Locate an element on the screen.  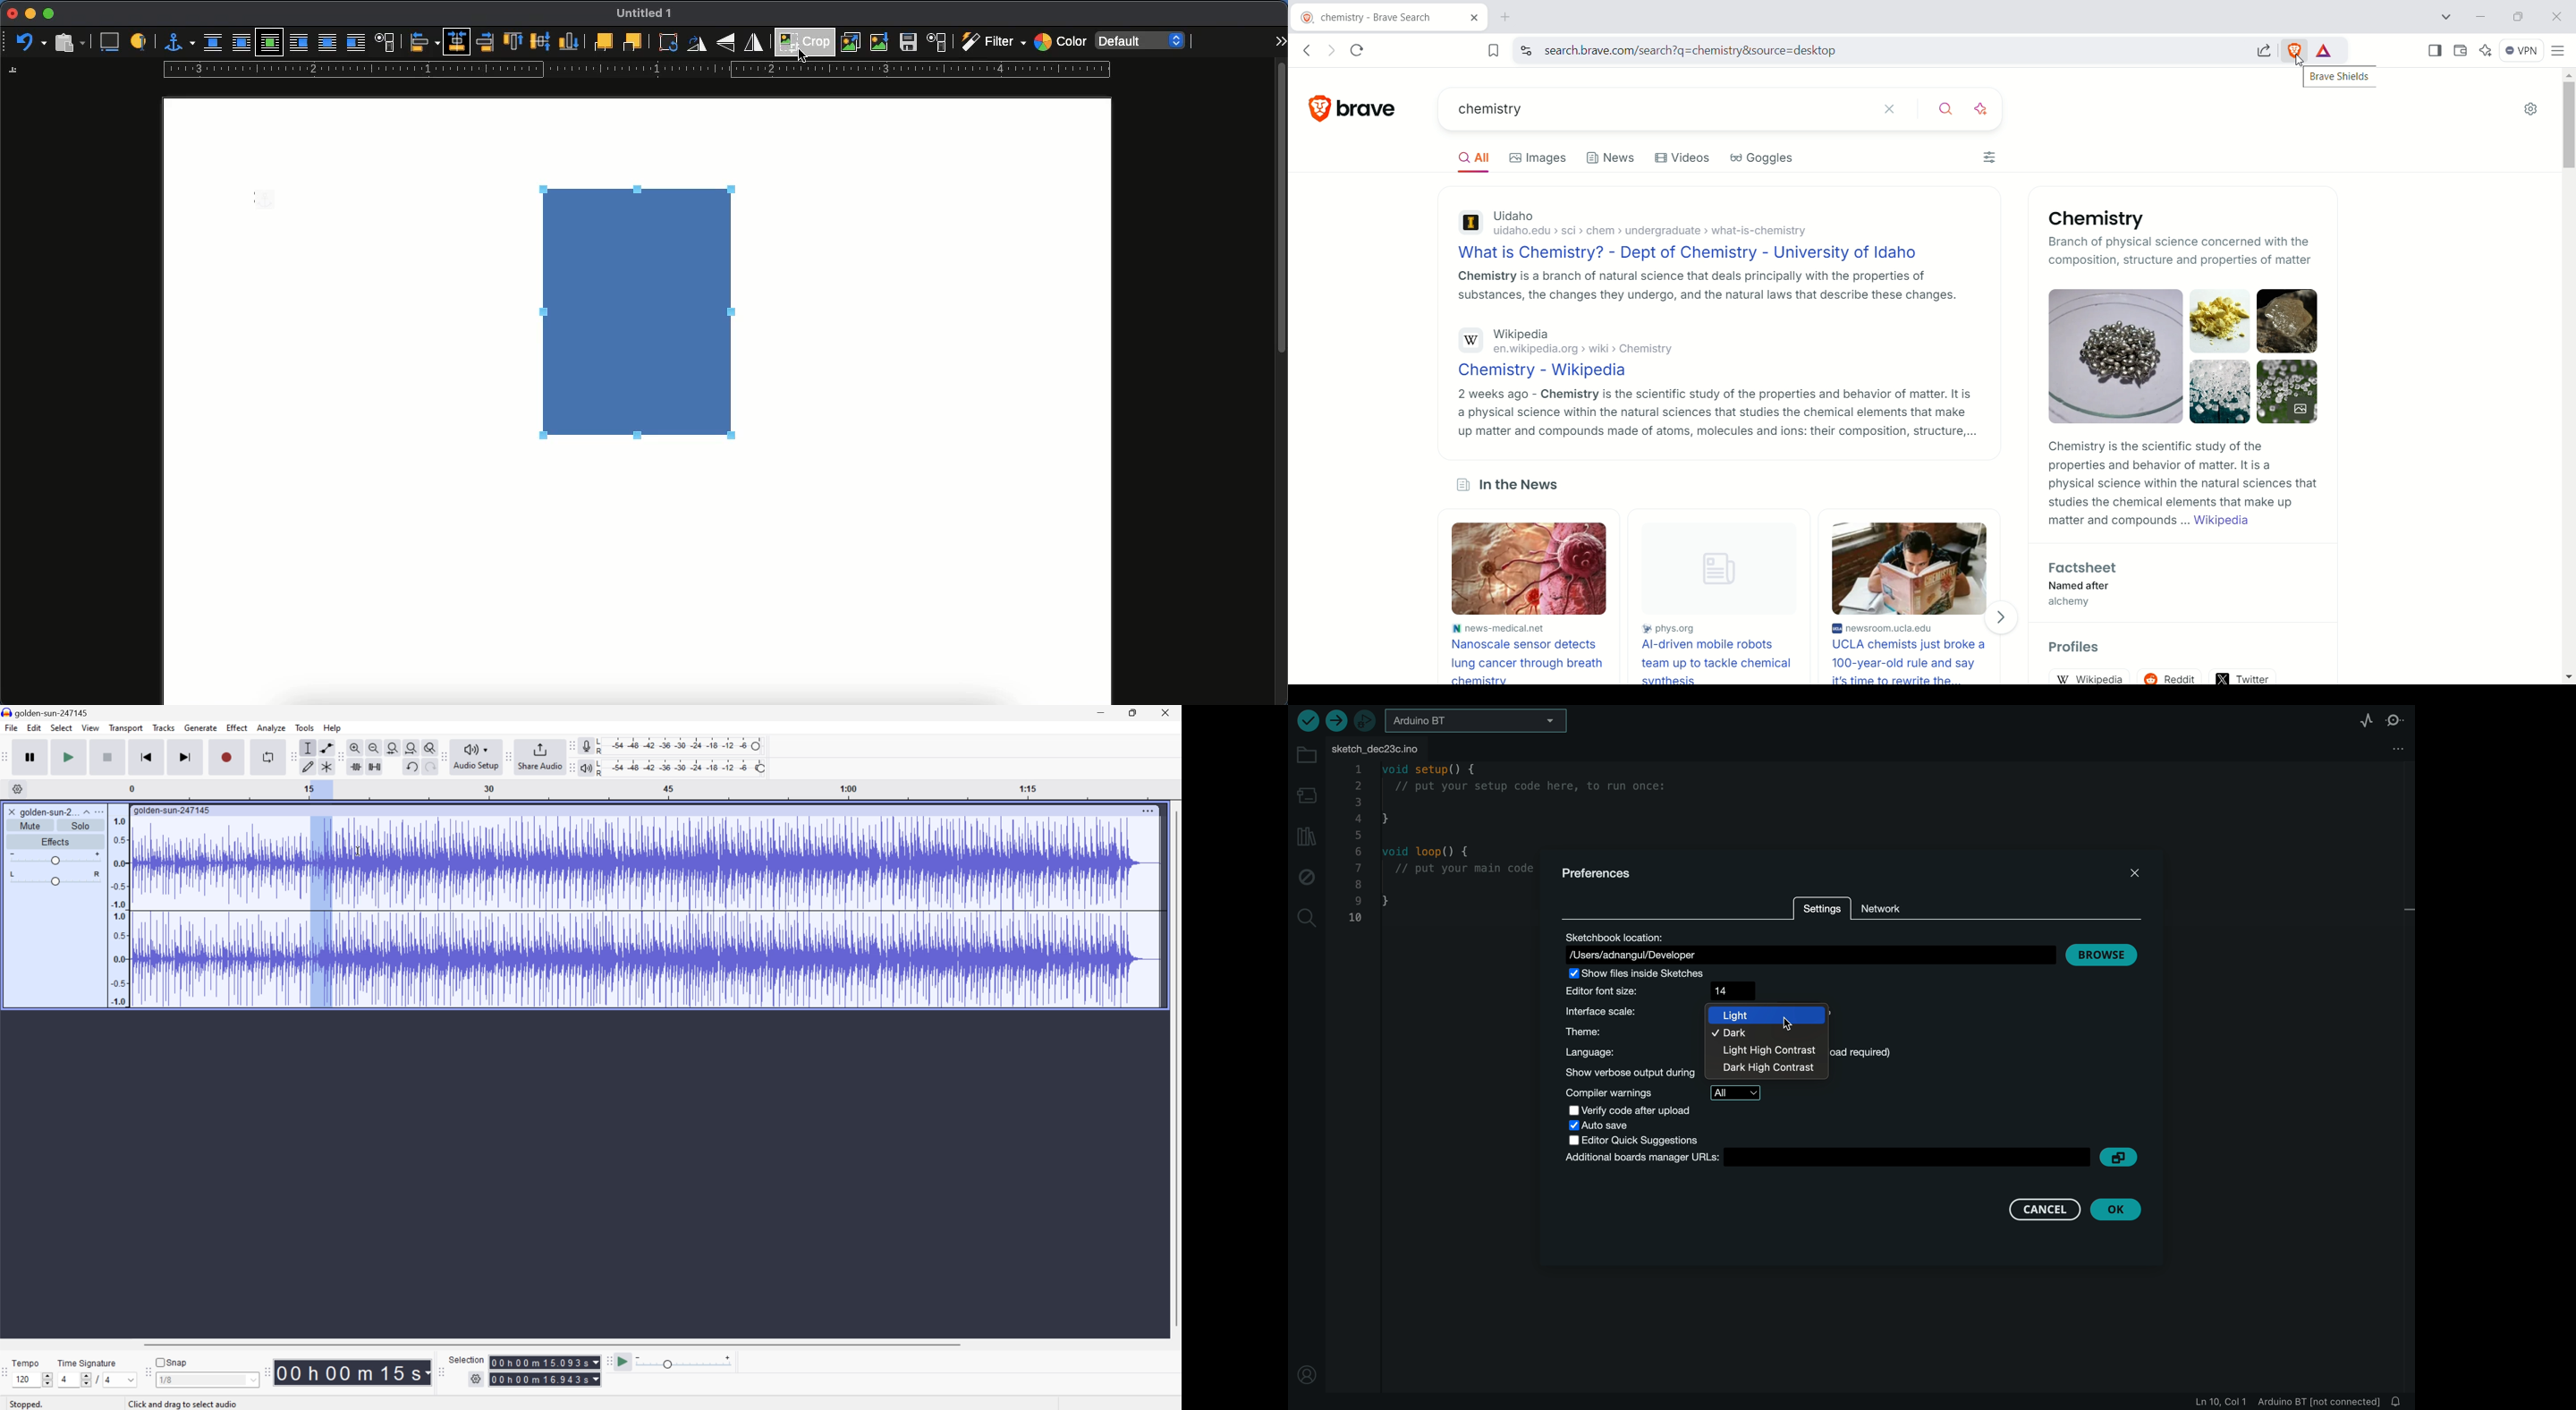
Audio setup is located at coordinates (478, 756).